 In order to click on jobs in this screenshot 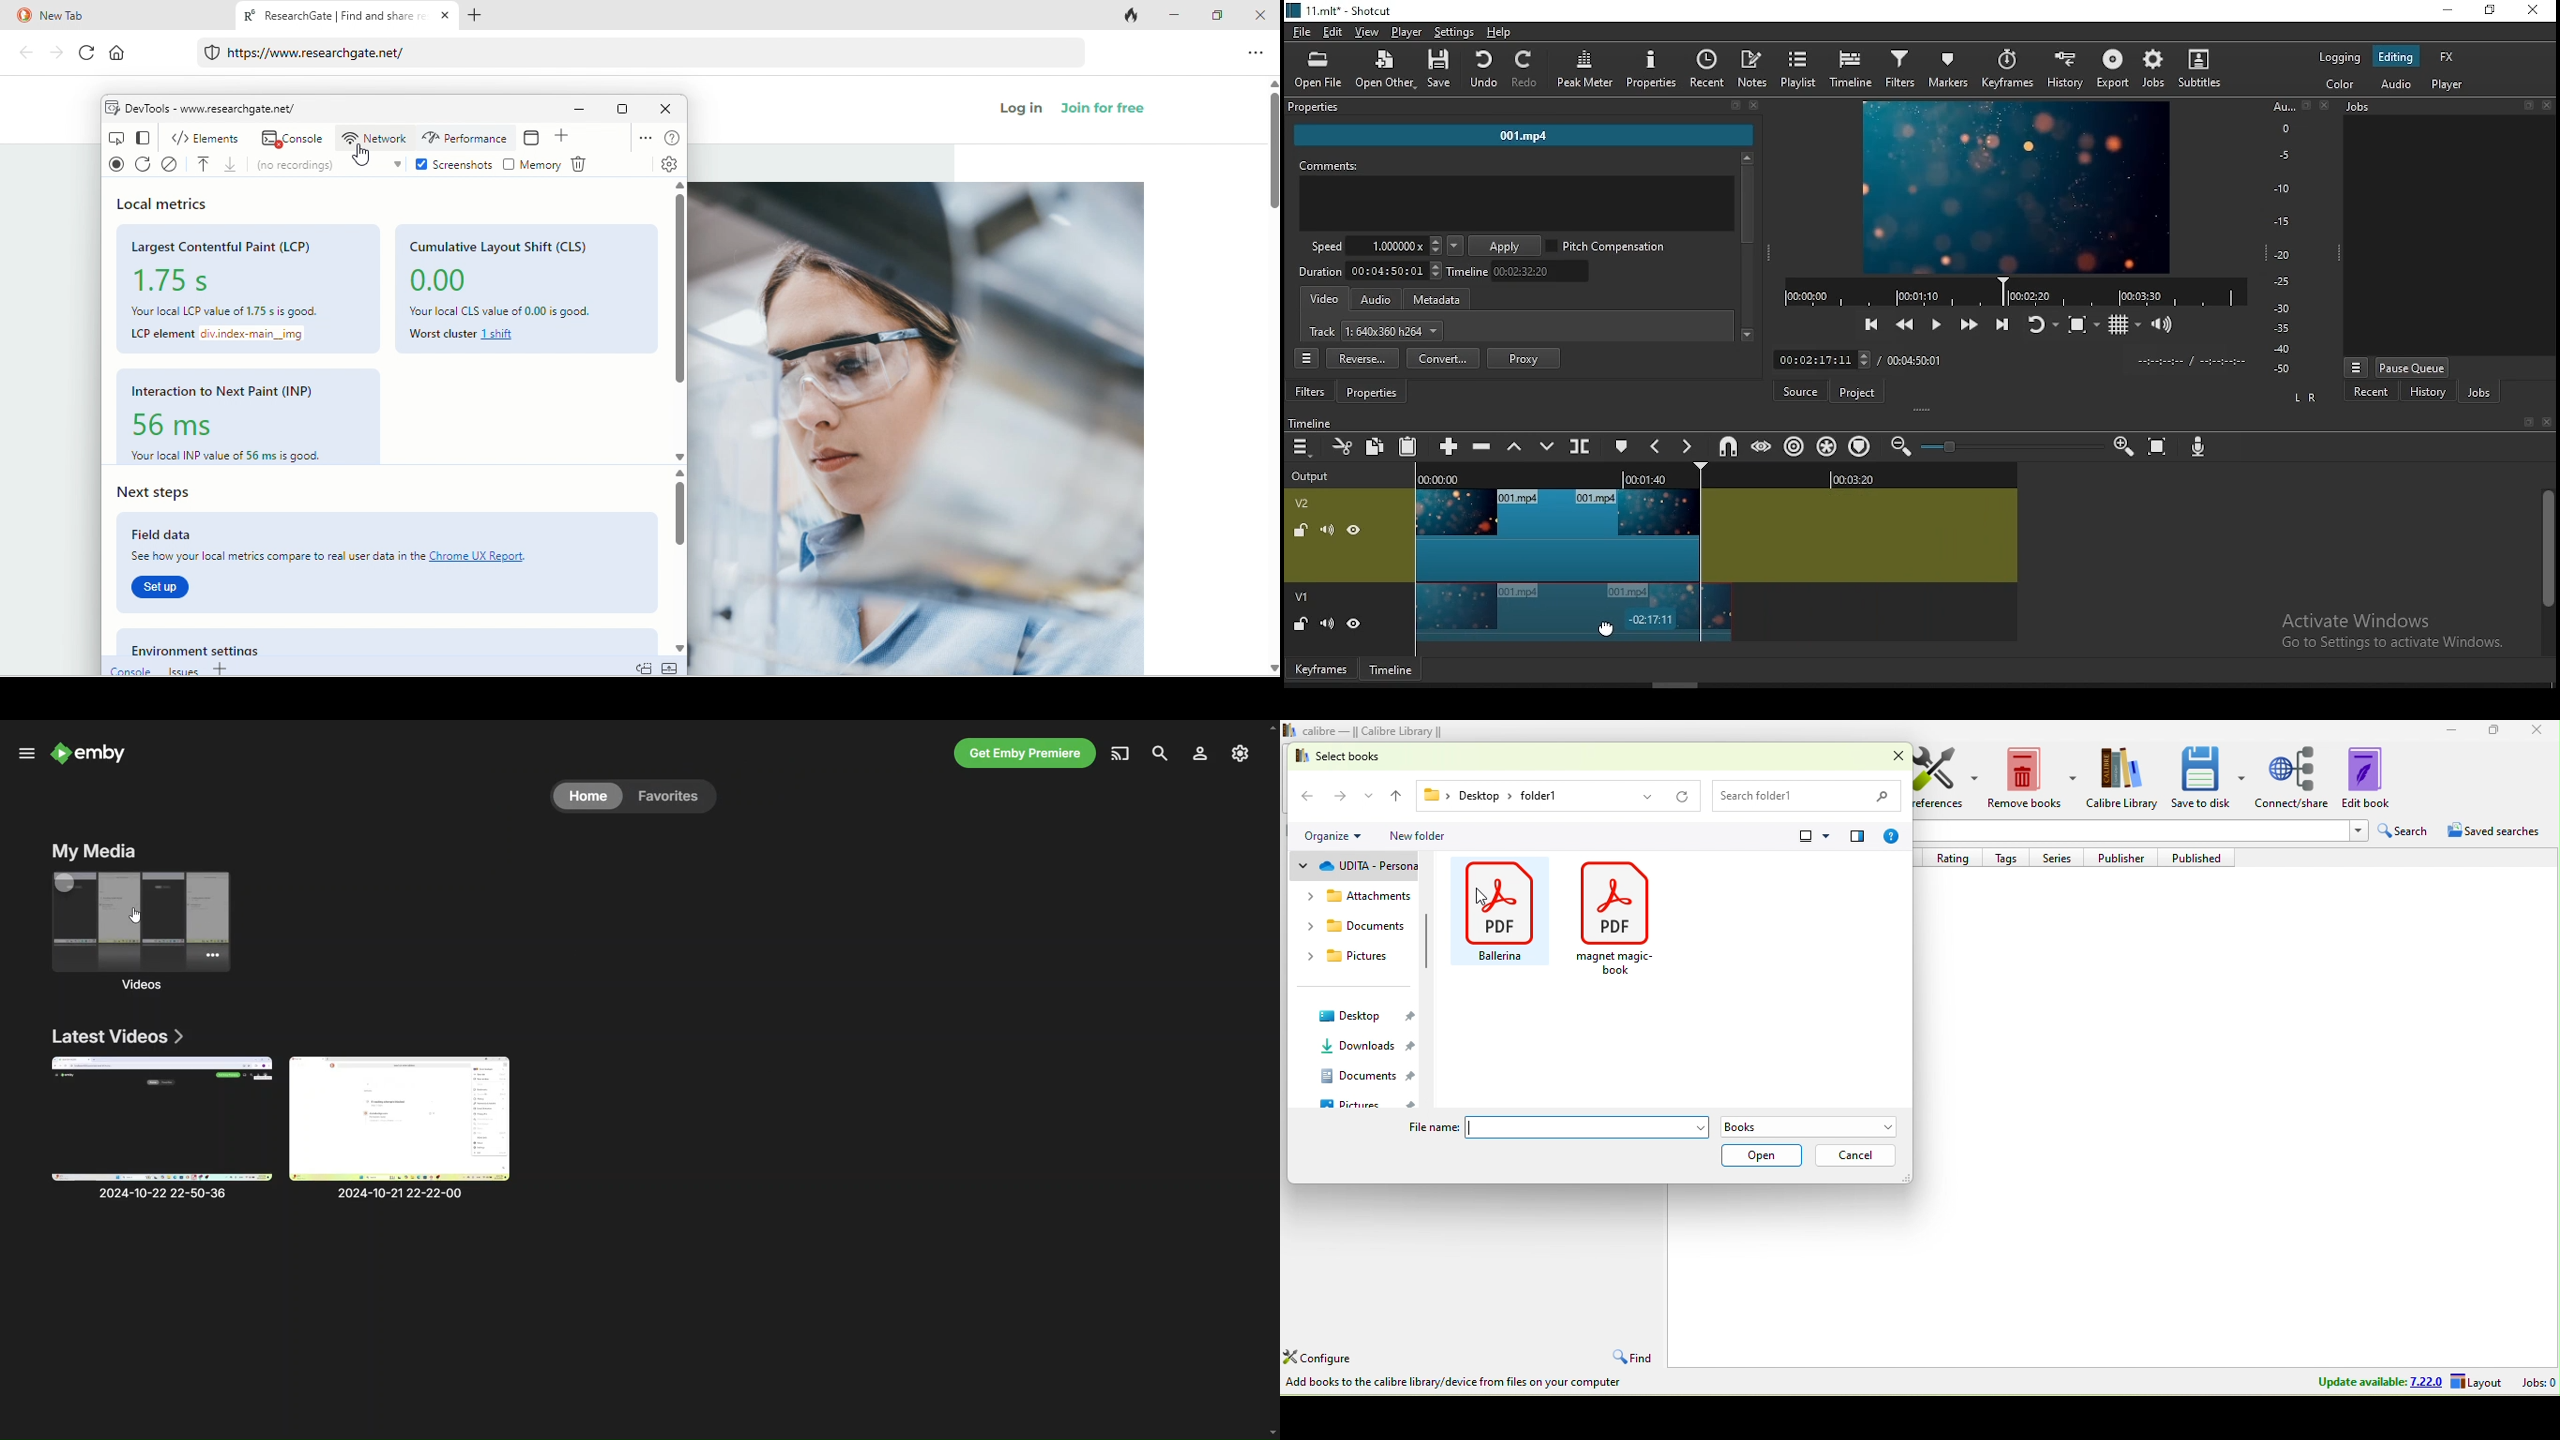, I will do `click(2158, 69)`.